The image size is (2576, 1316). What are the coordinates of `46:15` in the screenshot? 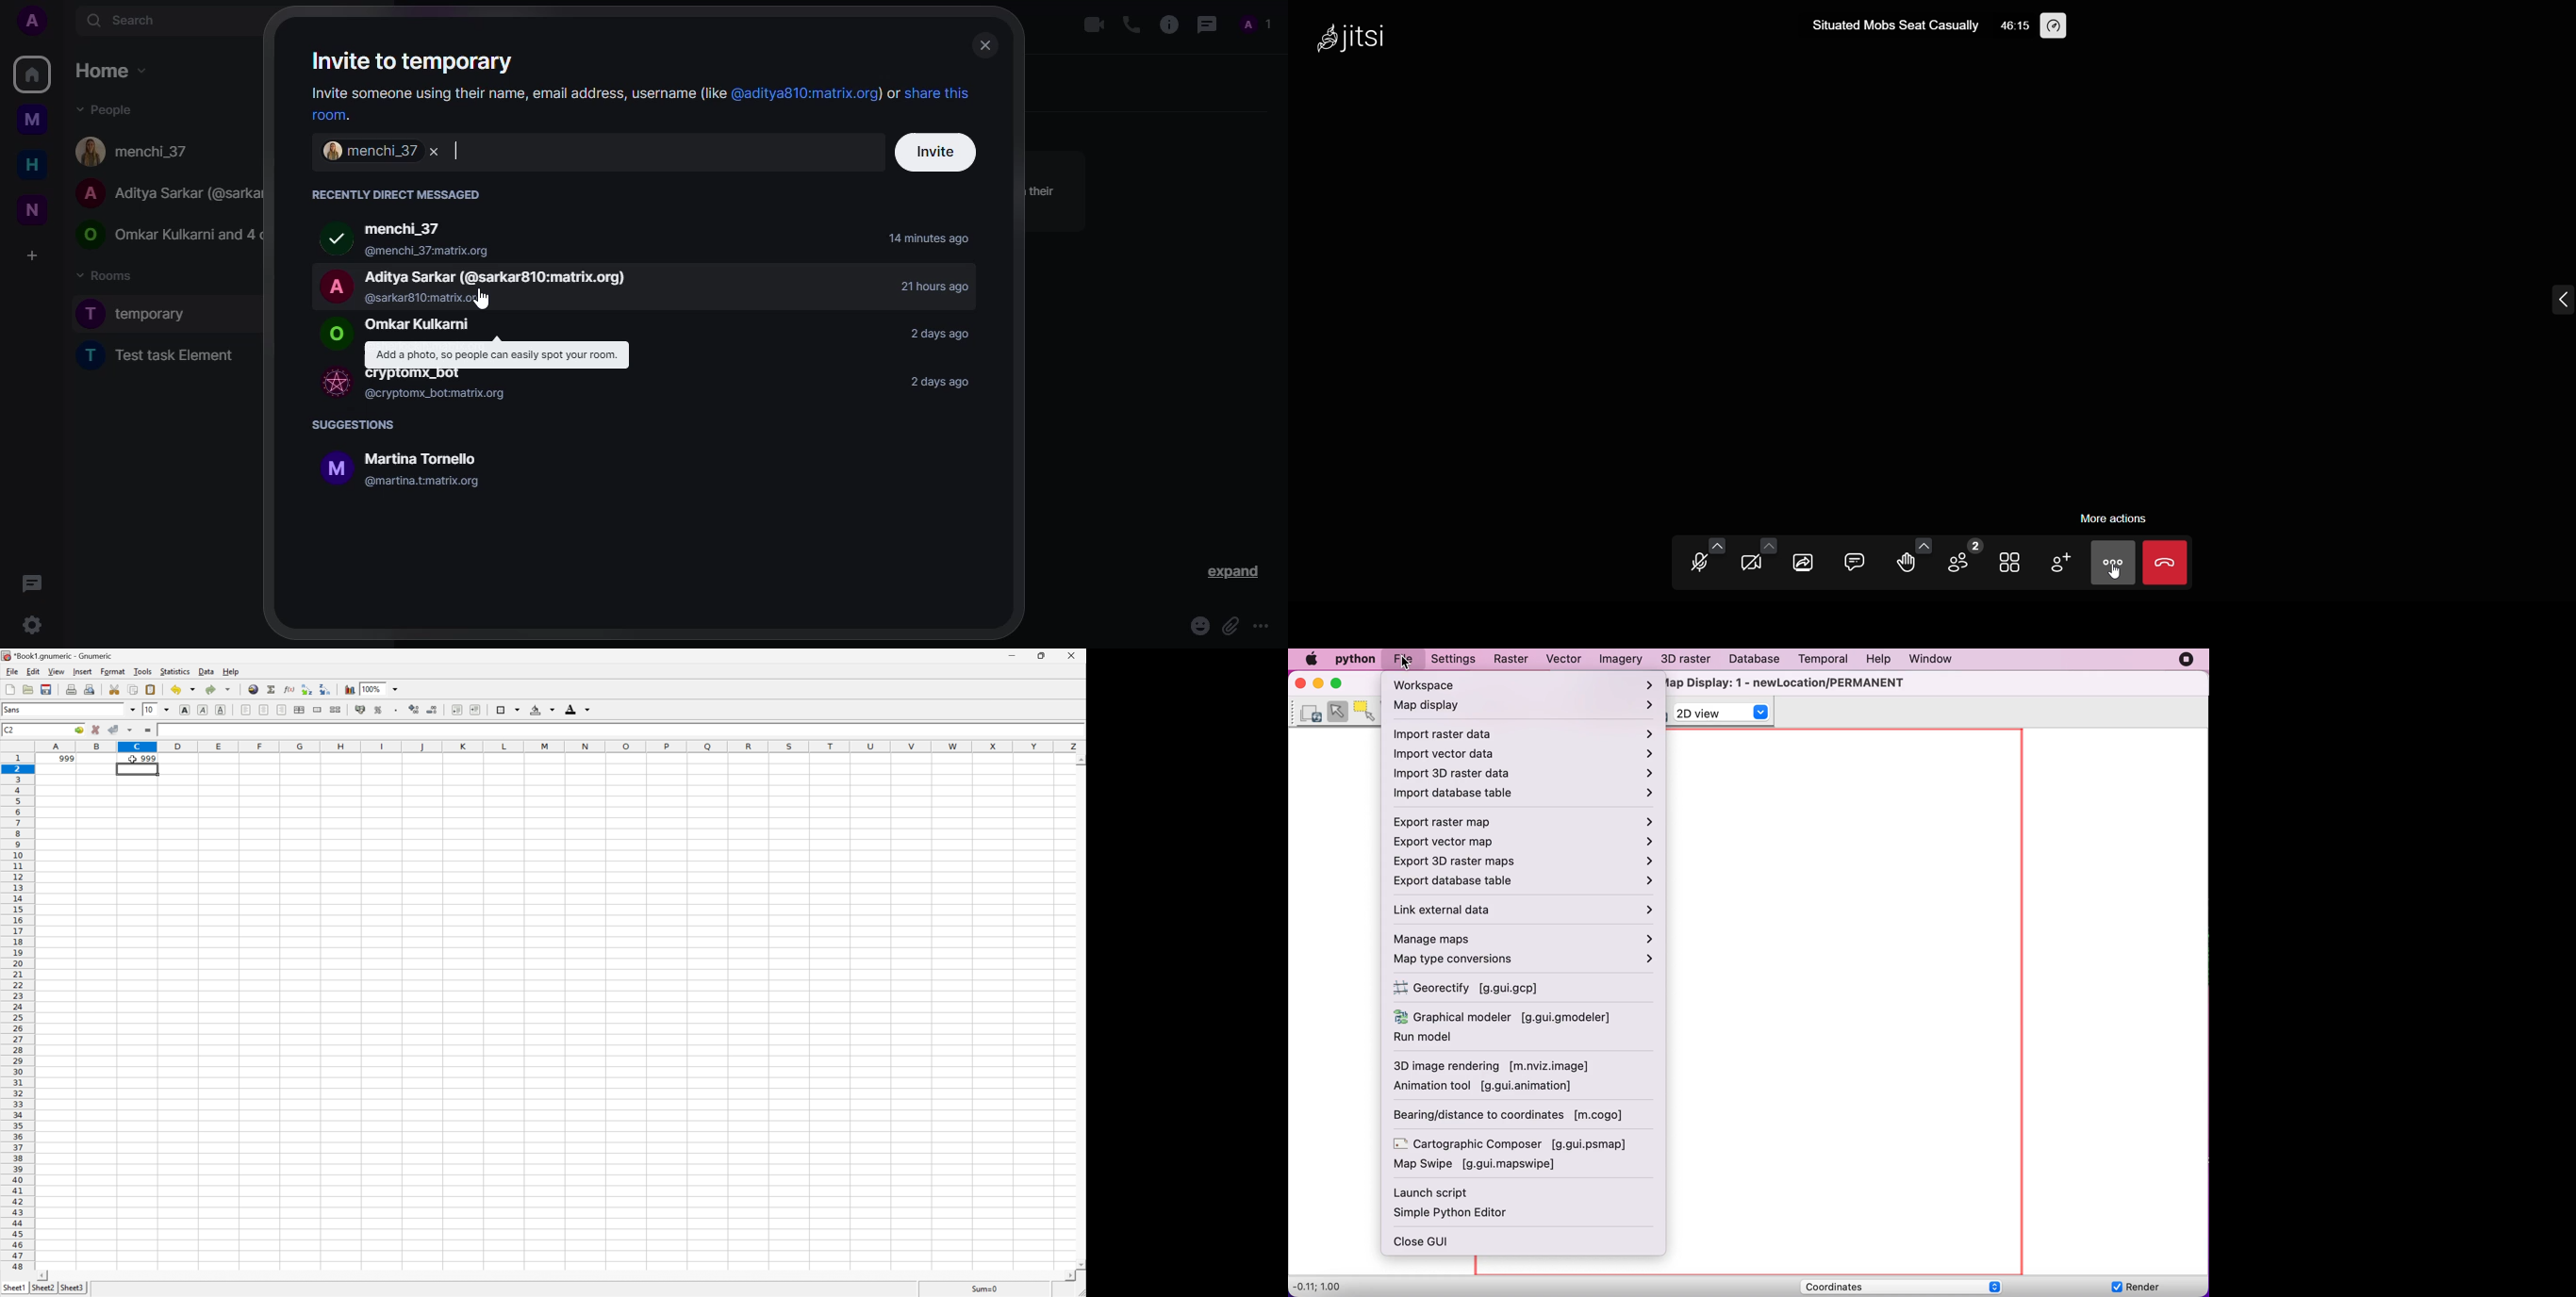 It's located at (2015, 26).